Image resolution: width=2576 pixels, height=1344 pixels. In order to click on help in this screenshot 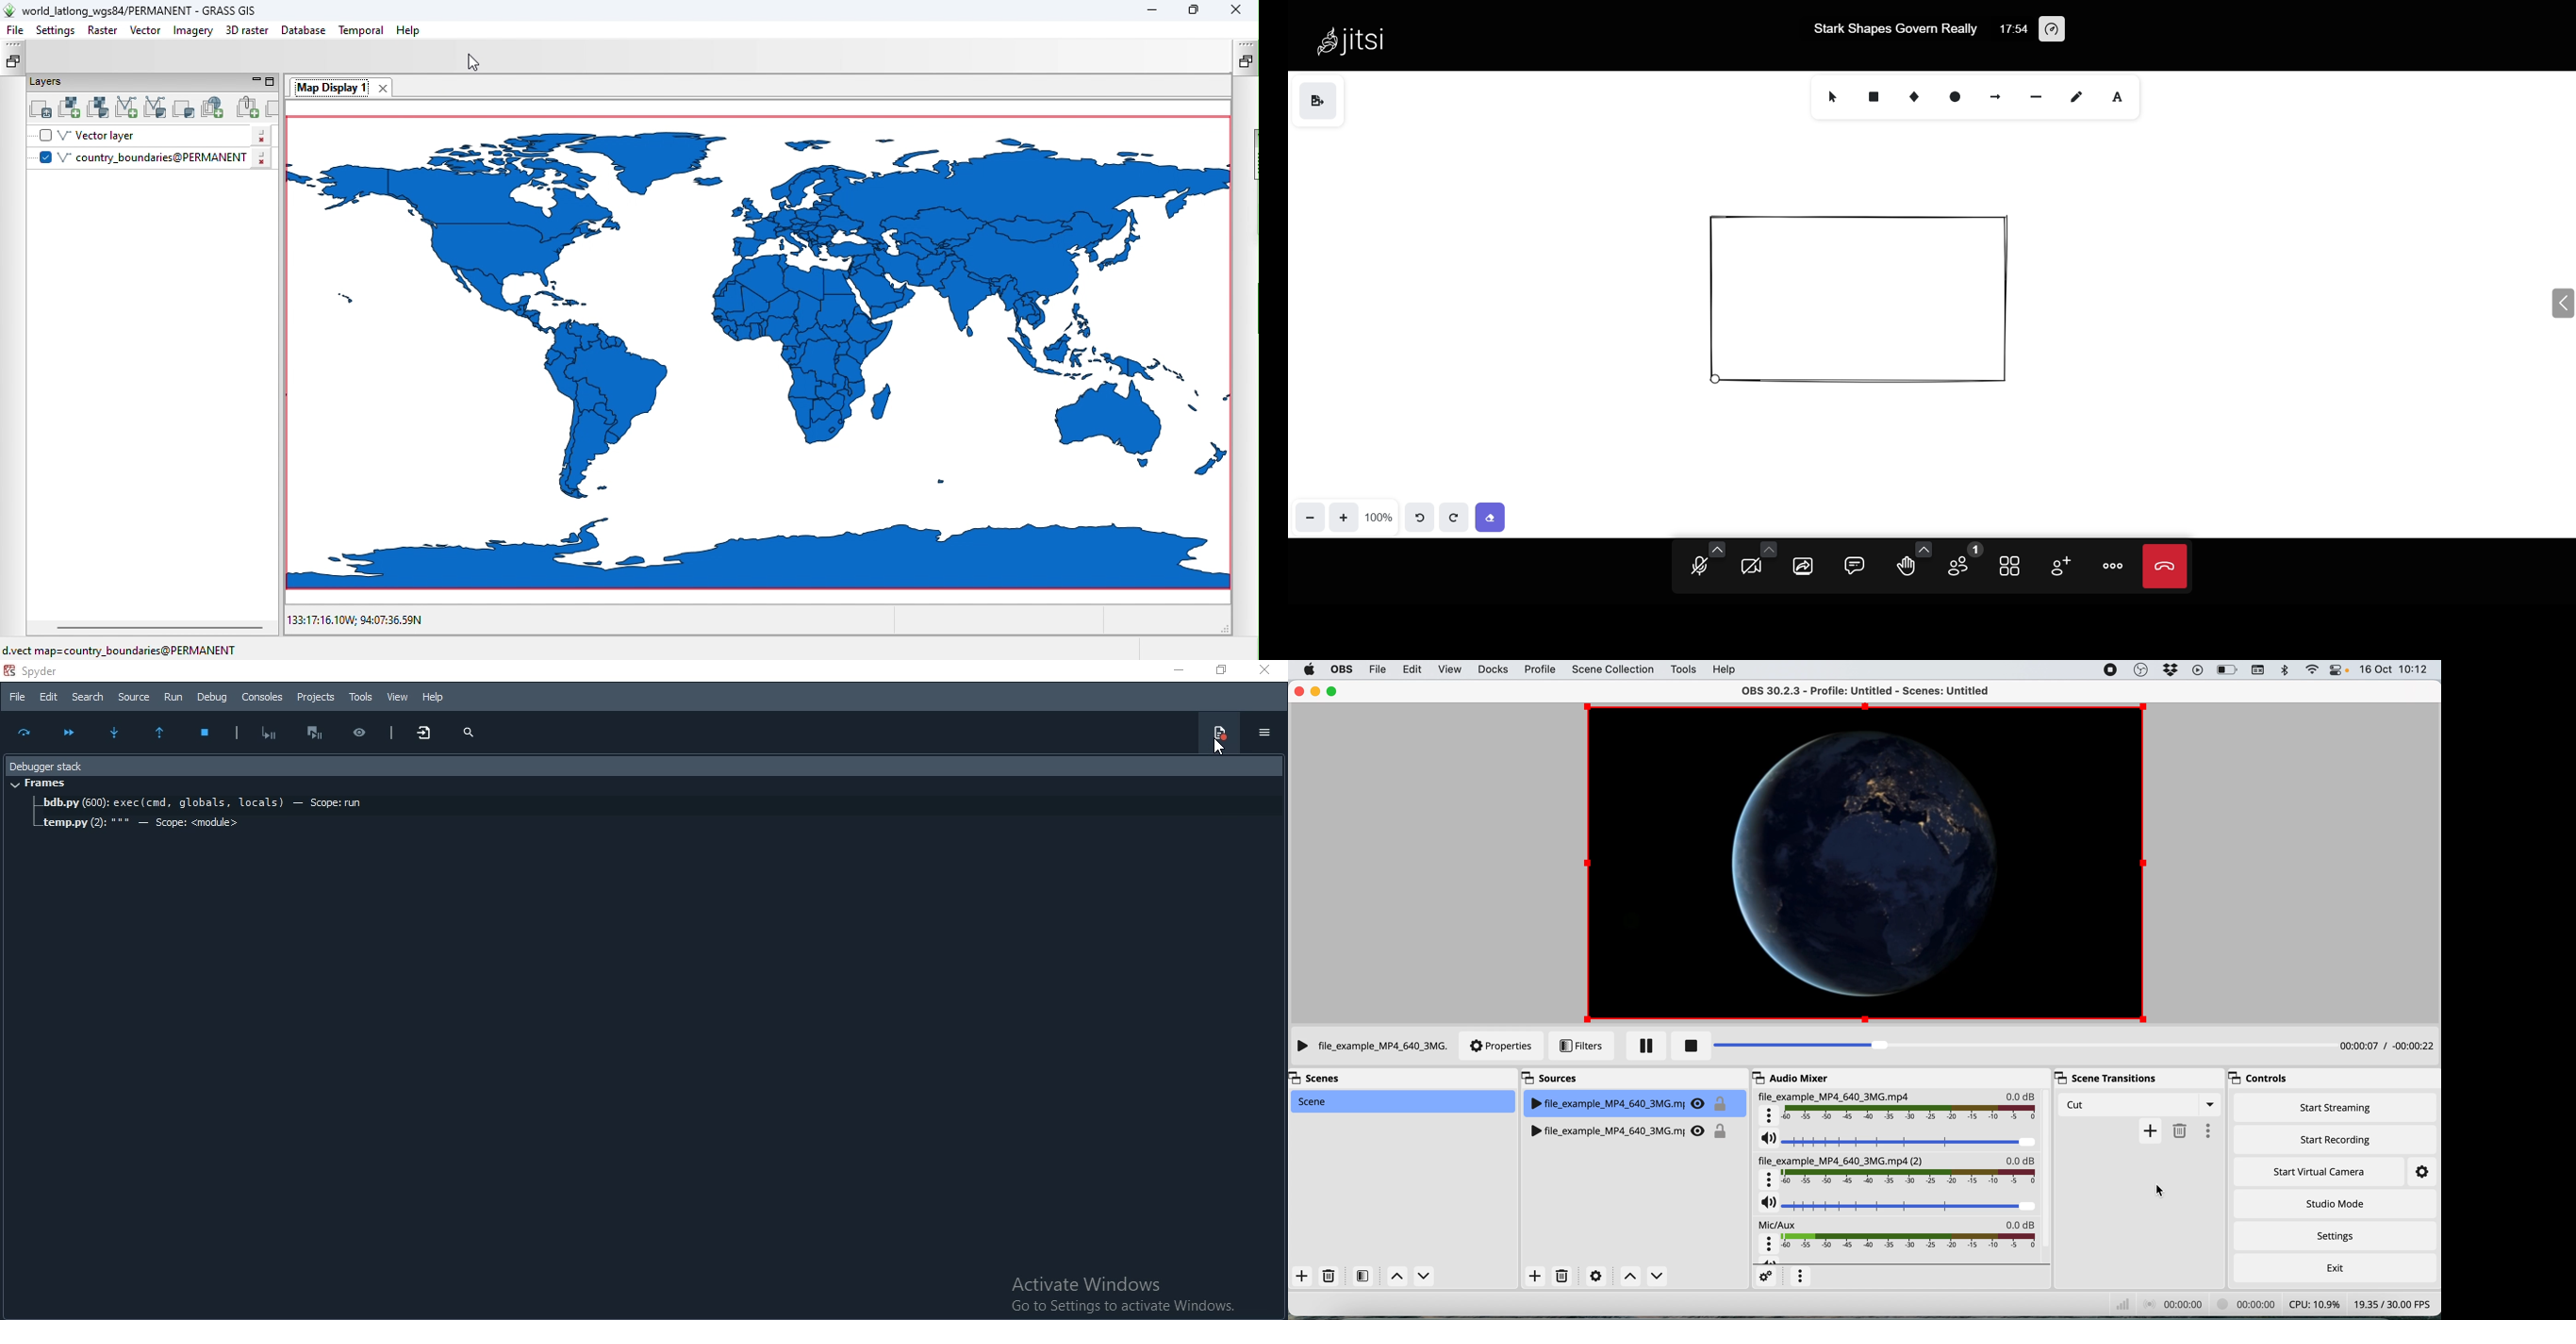, I will do `click(1727, 669)`.